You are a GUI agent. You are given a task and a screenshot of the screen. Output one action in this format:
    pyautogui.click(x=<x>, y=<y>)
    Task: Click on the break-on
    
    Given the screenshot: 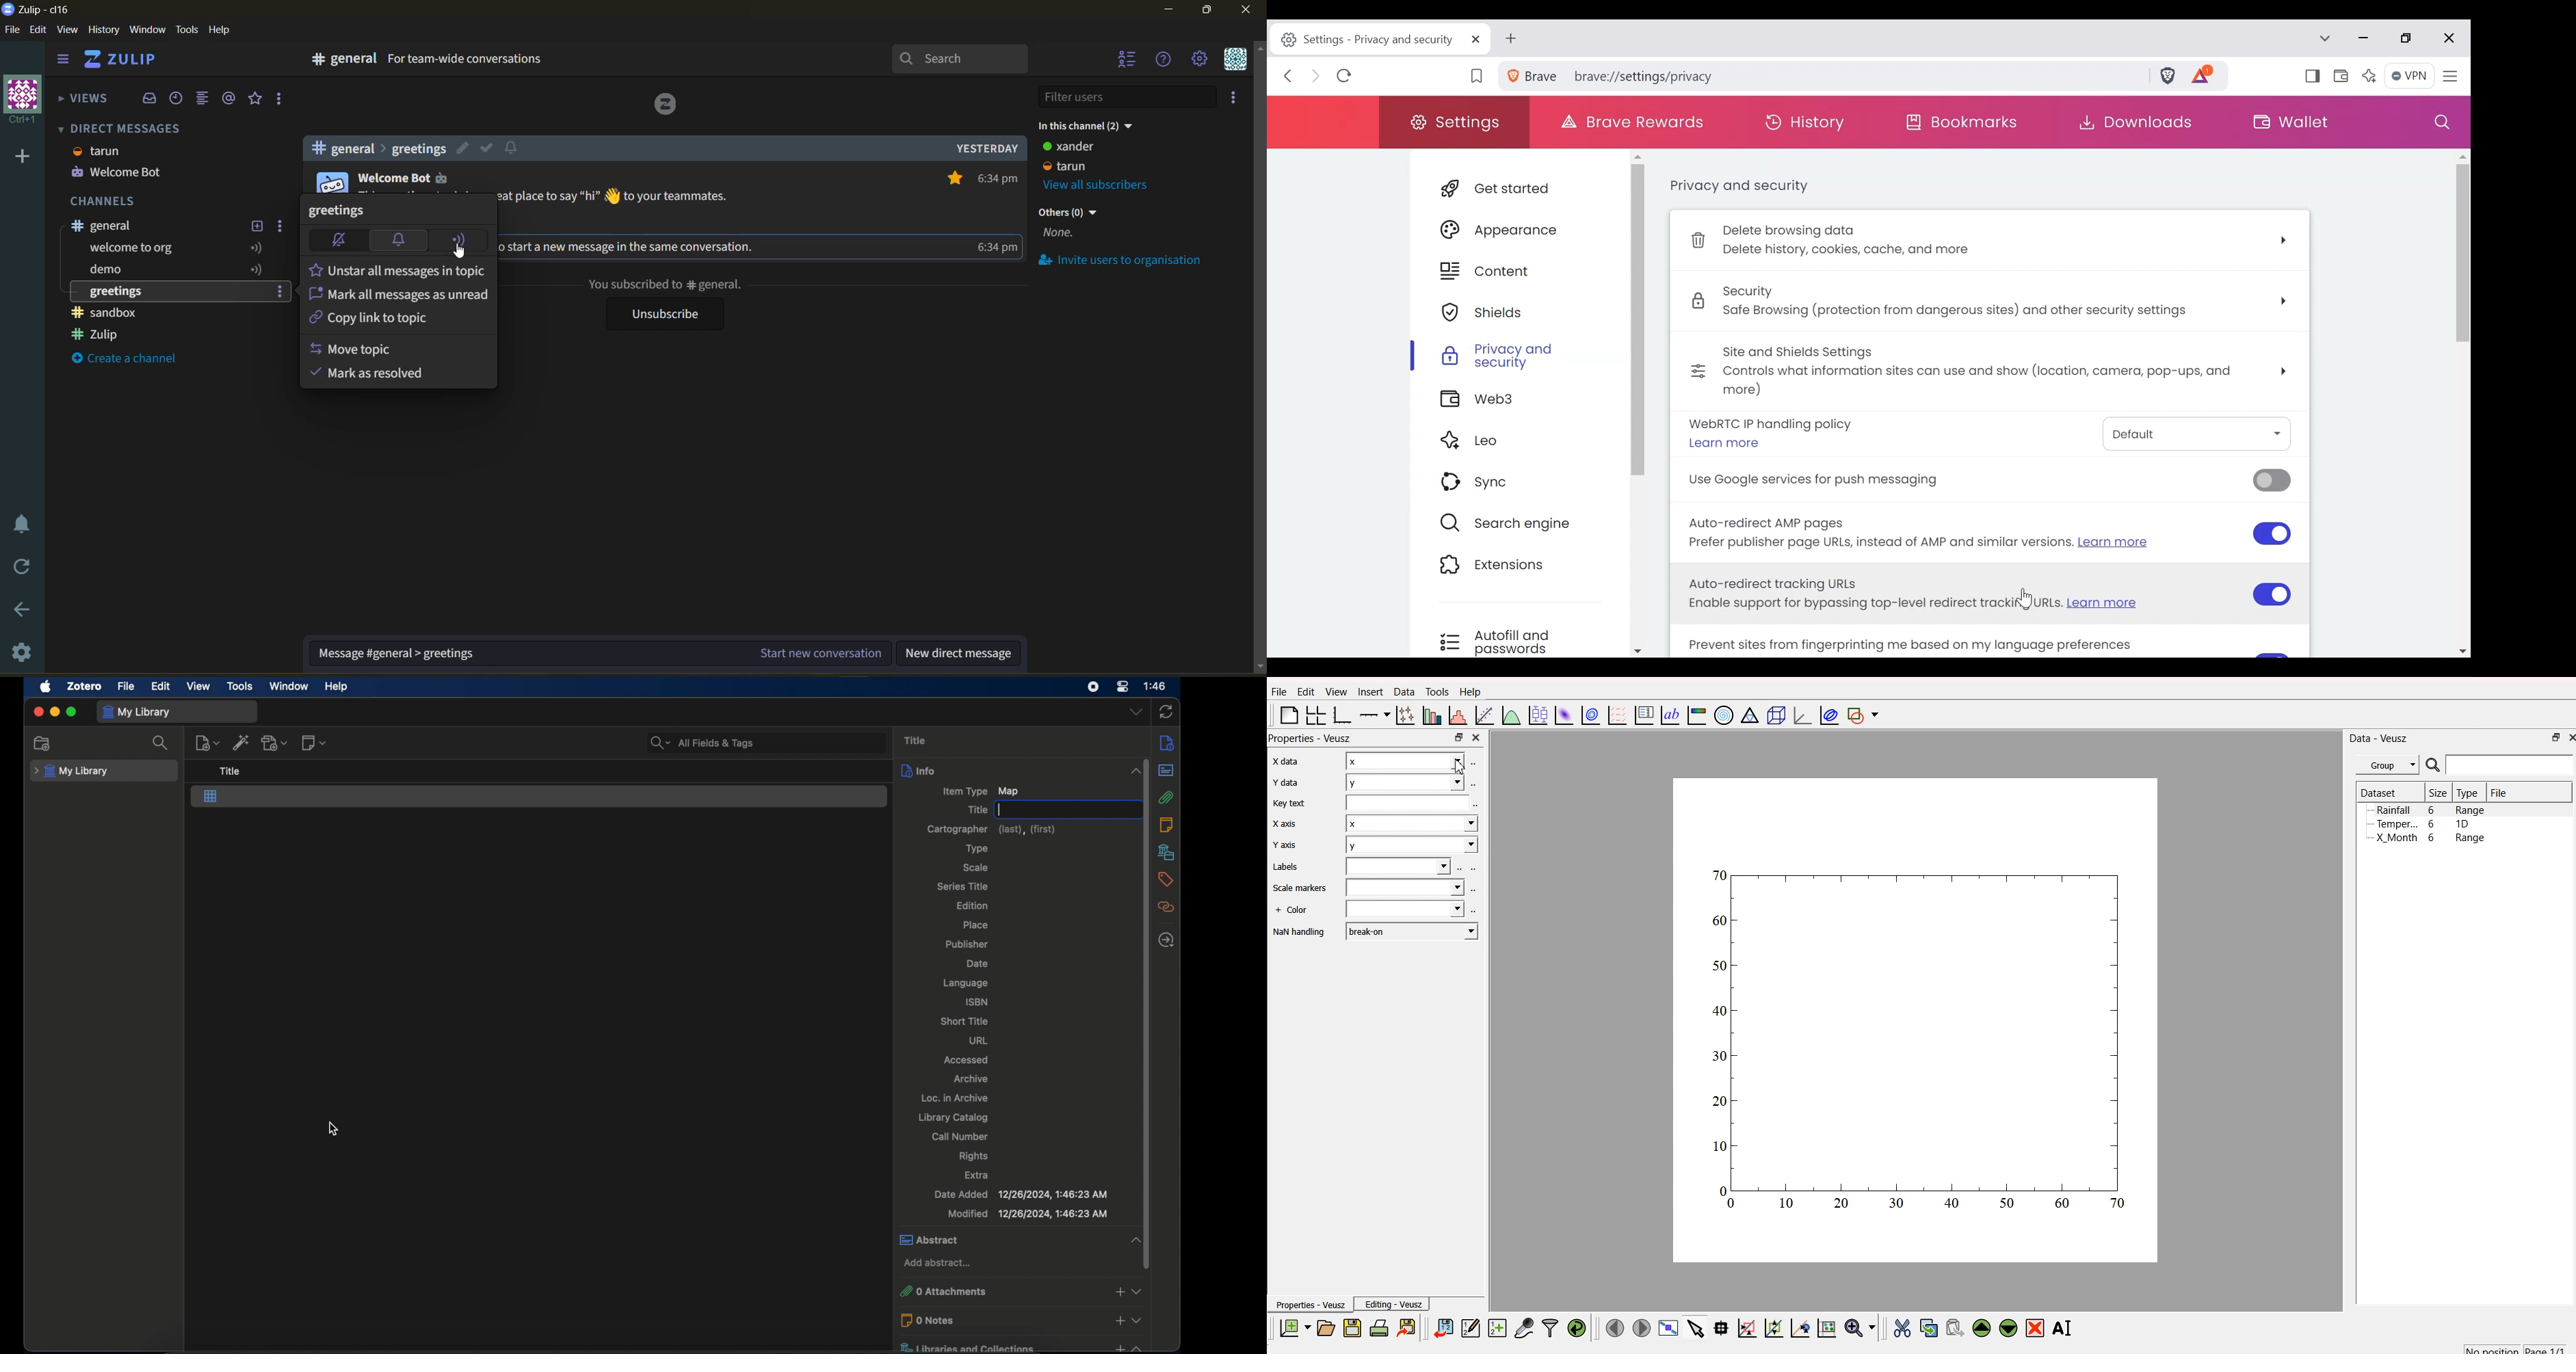 What is the action you would take?
    pyautogui.click(x=1412, y=930)
    